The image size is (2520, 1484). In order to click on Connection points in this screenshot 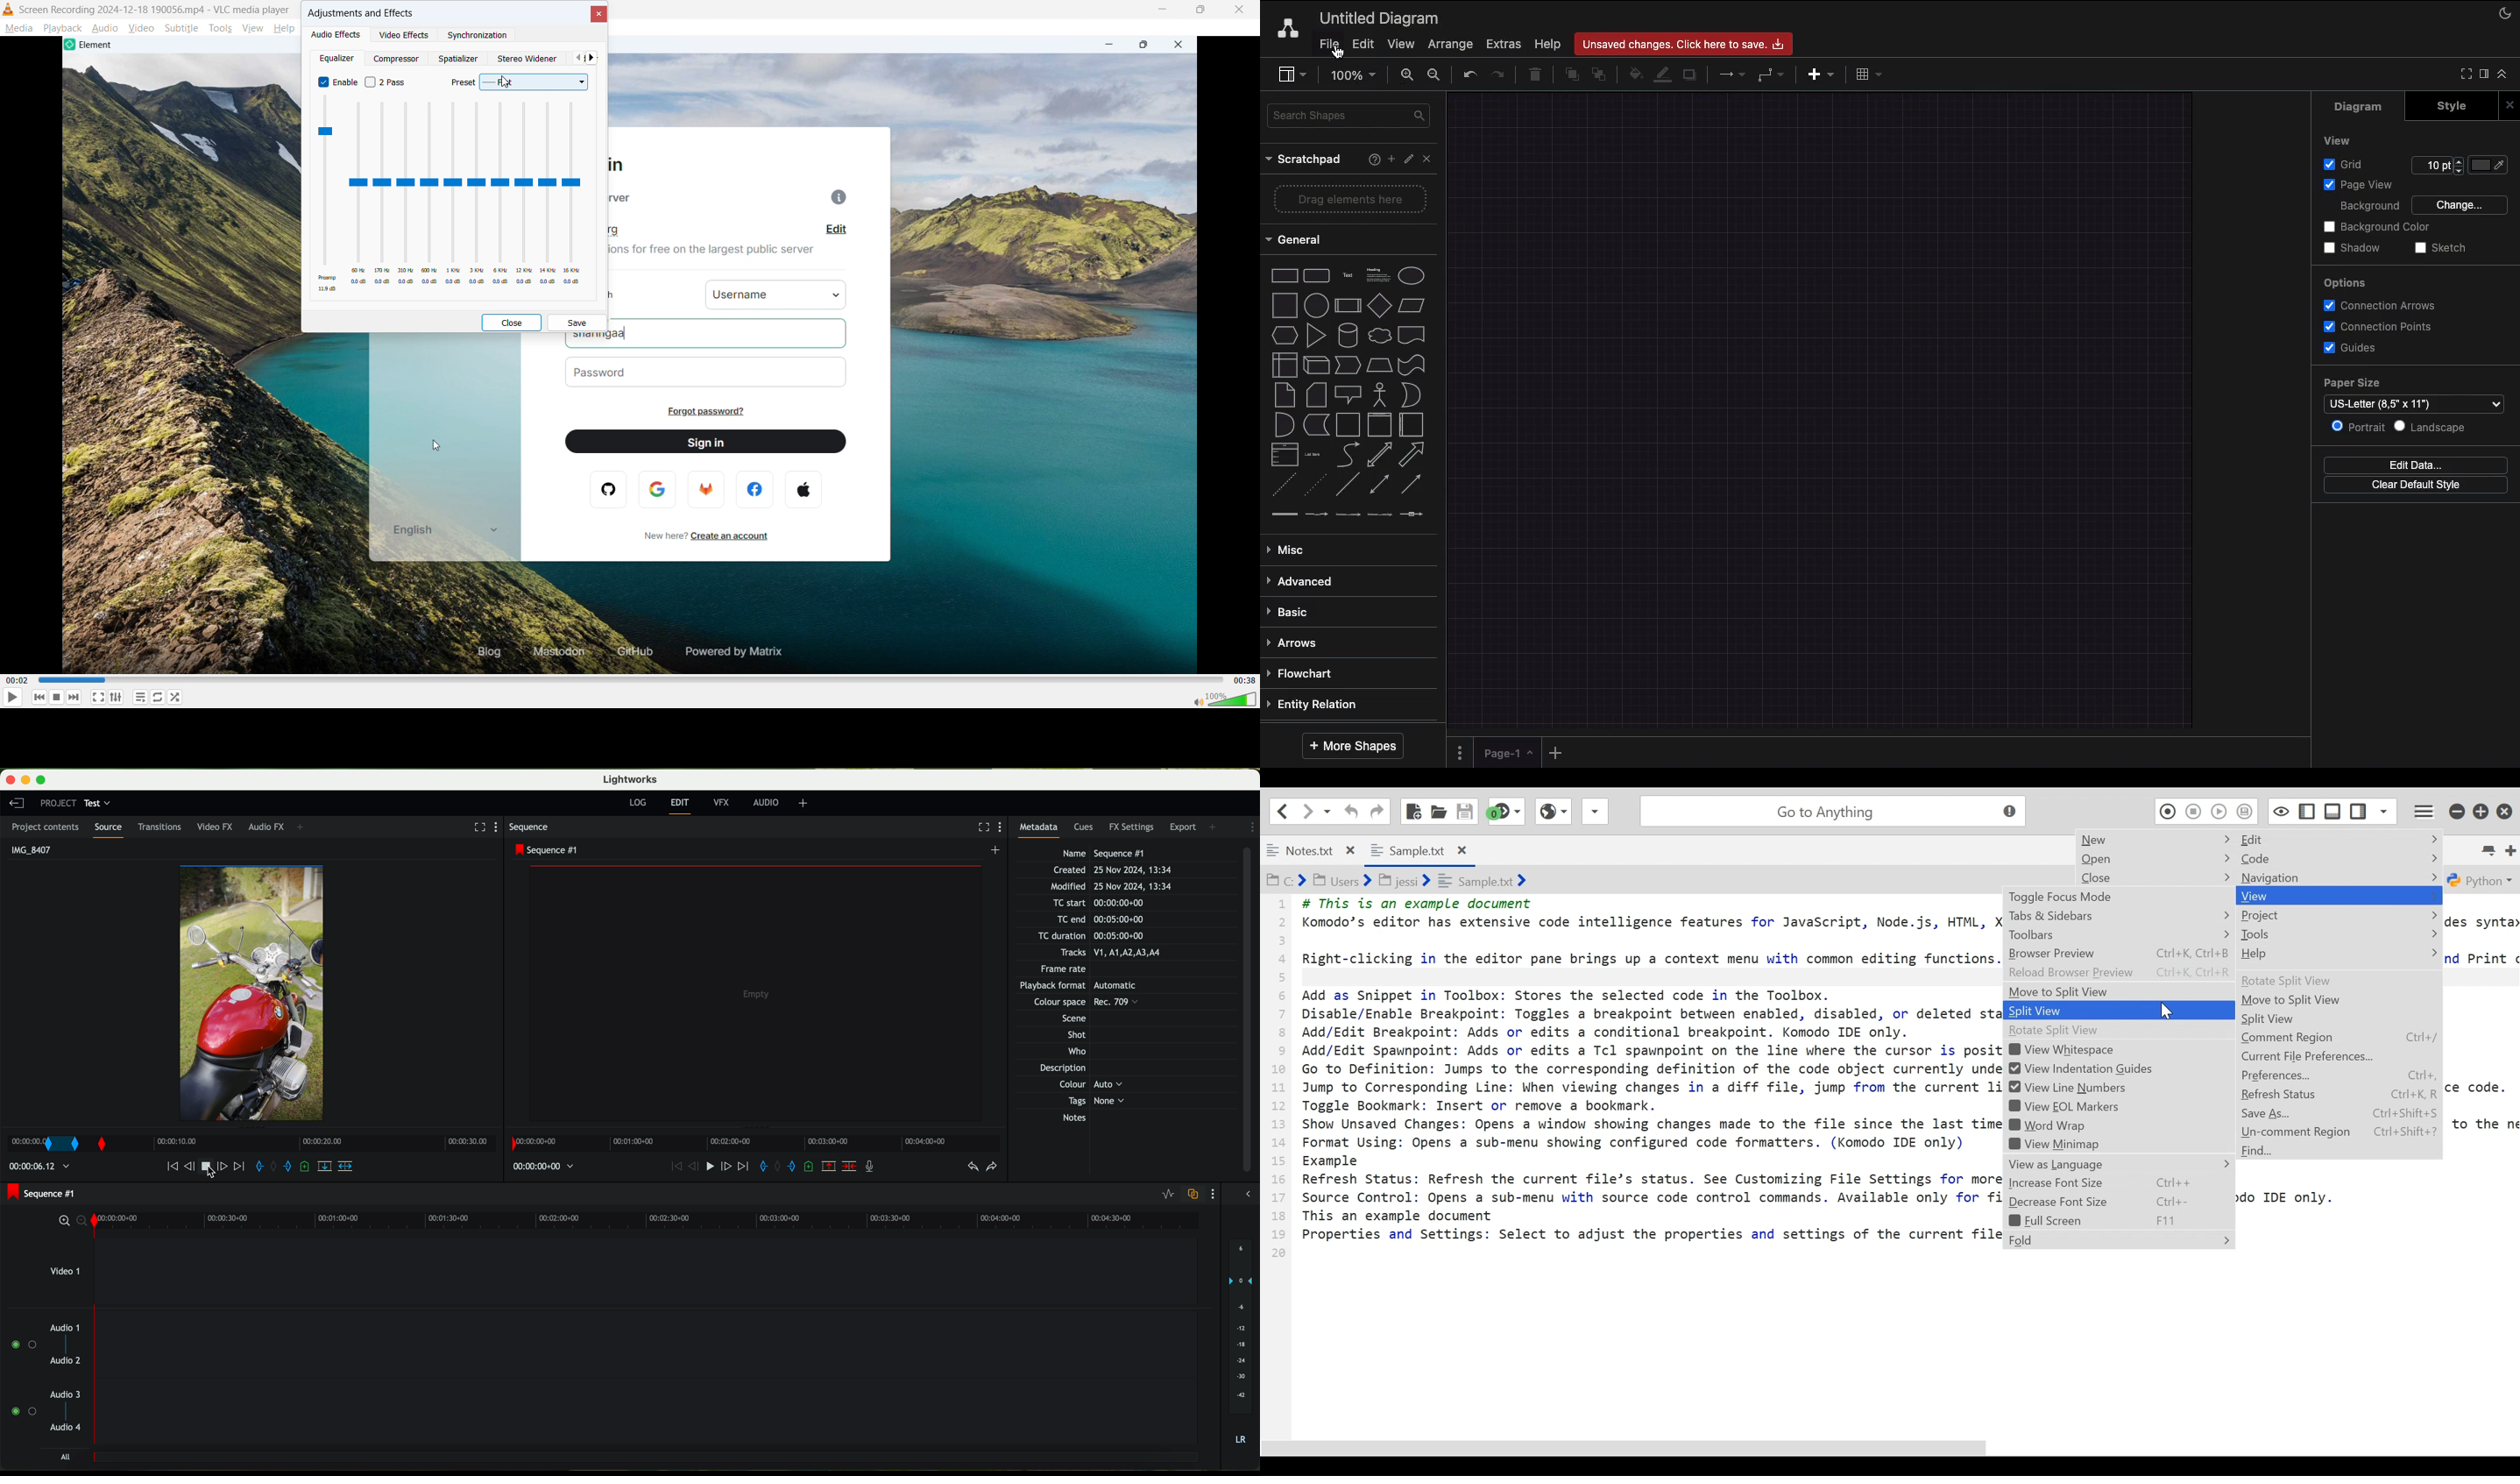, I will do `click(2379, 326)`.